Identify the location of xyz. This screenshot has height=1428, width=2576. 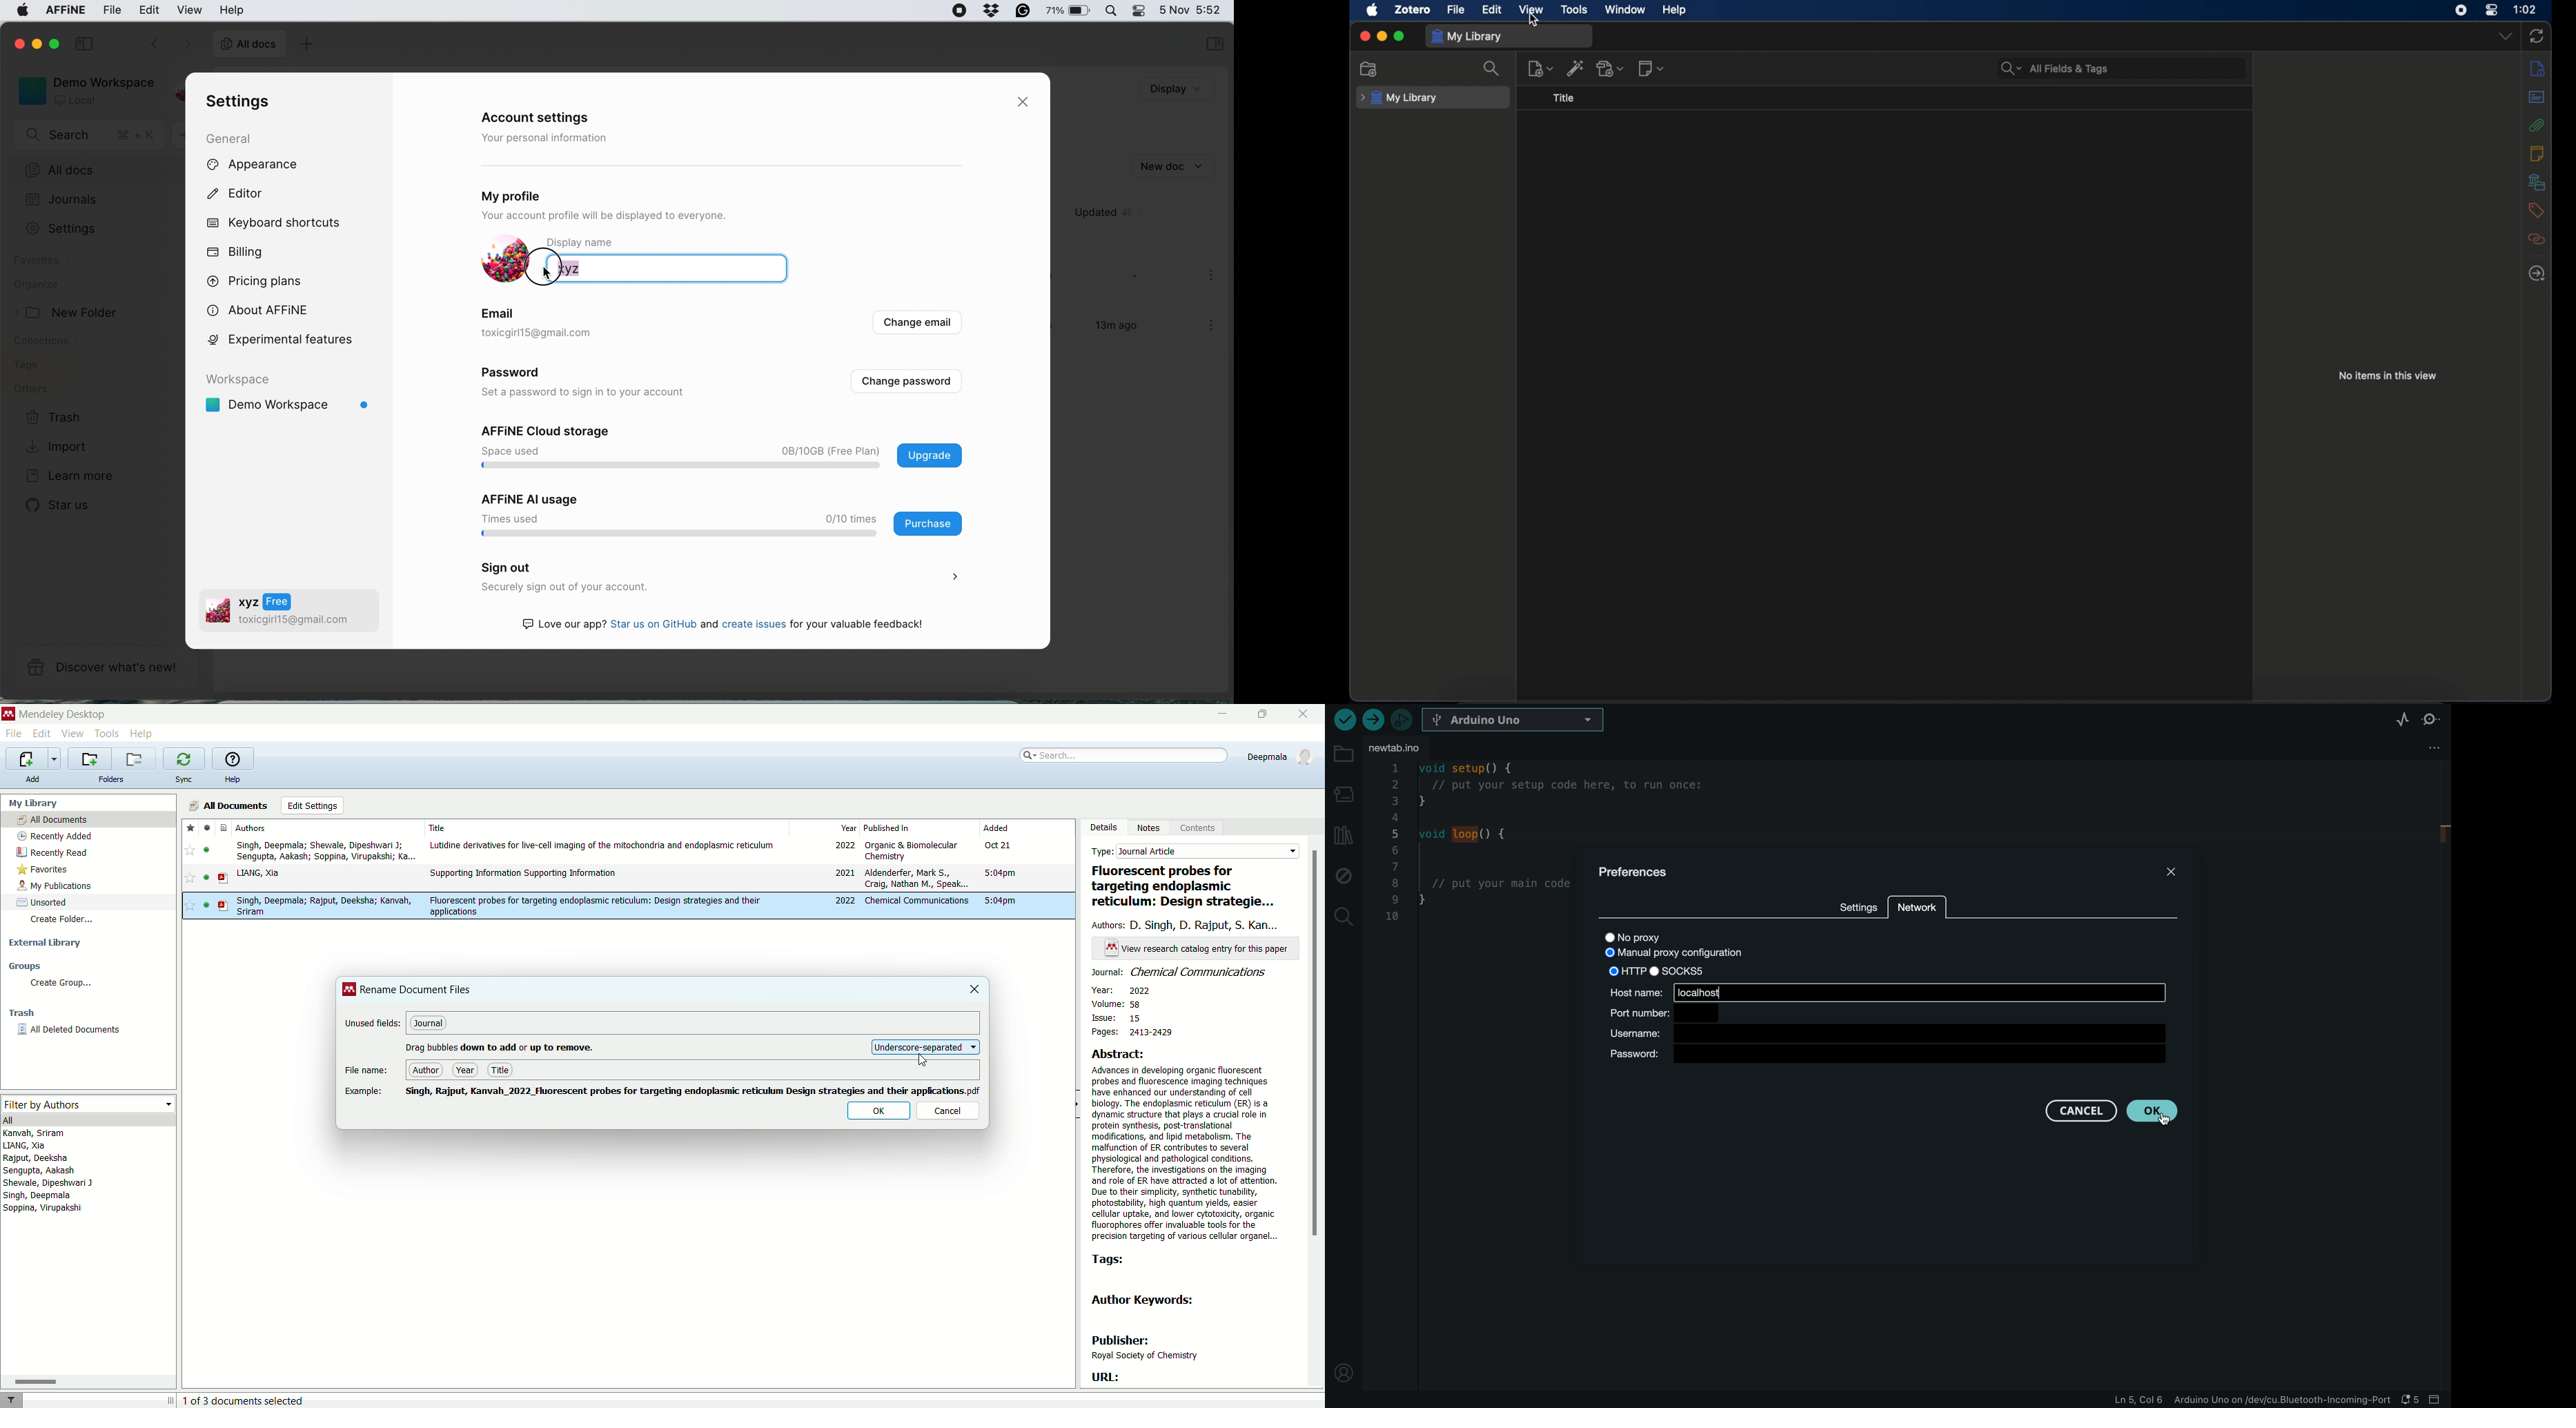
(610, 268).